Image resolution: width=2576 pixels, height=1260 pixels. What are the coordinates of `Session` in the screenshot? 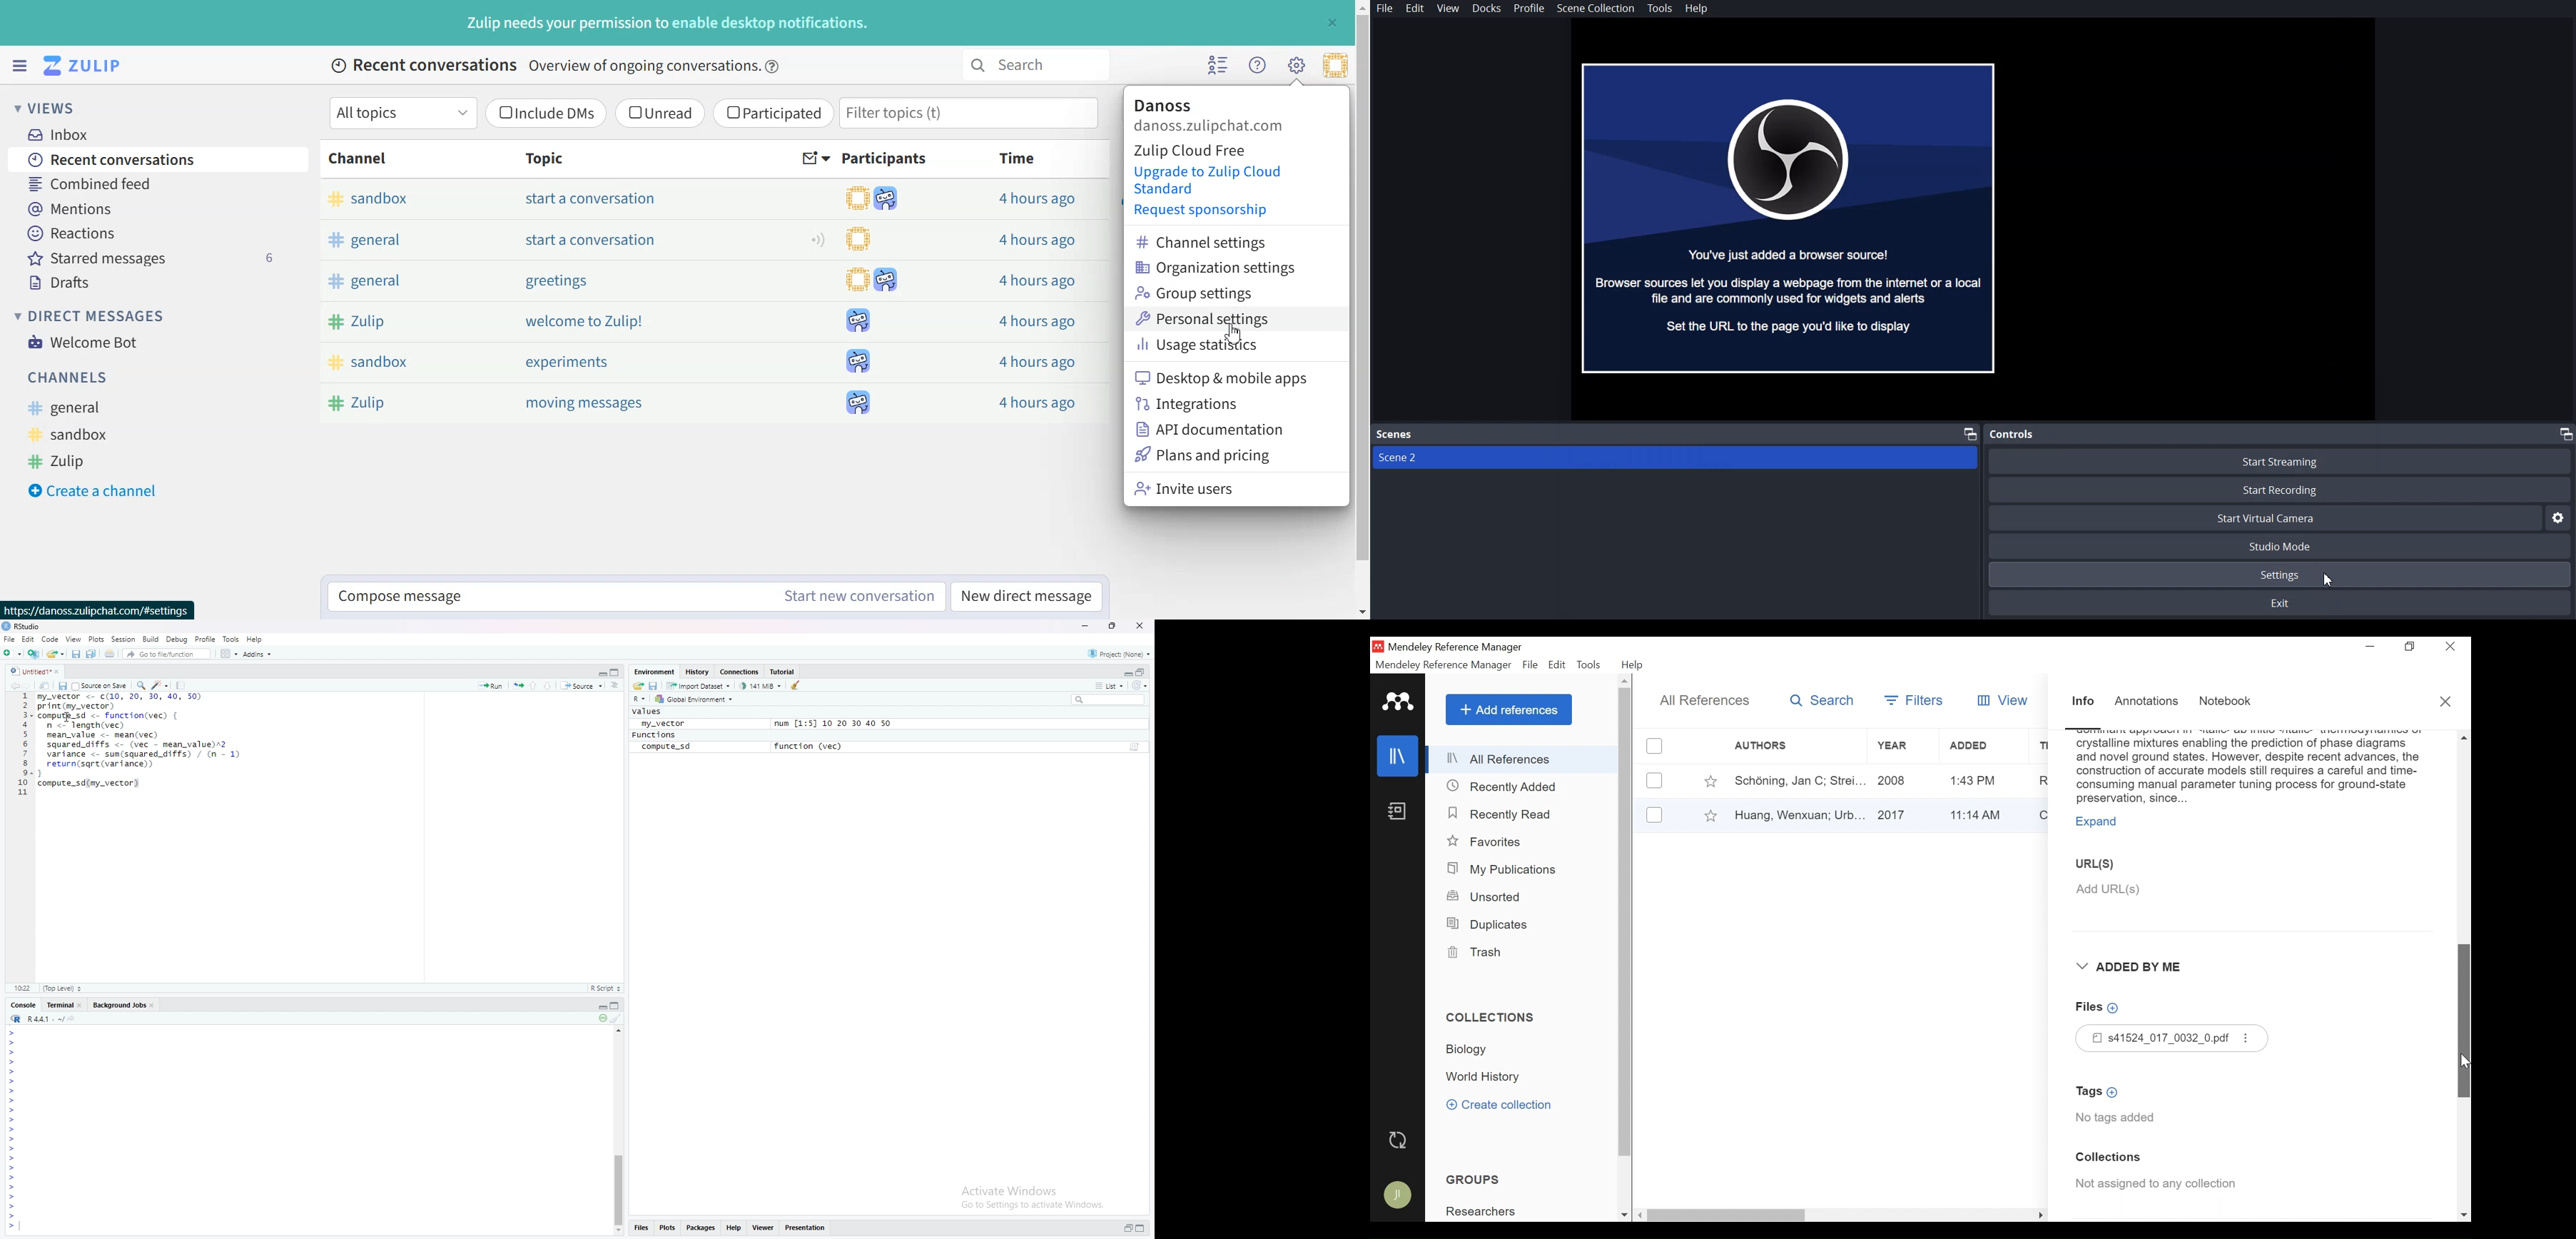 It's located at (123, 639).